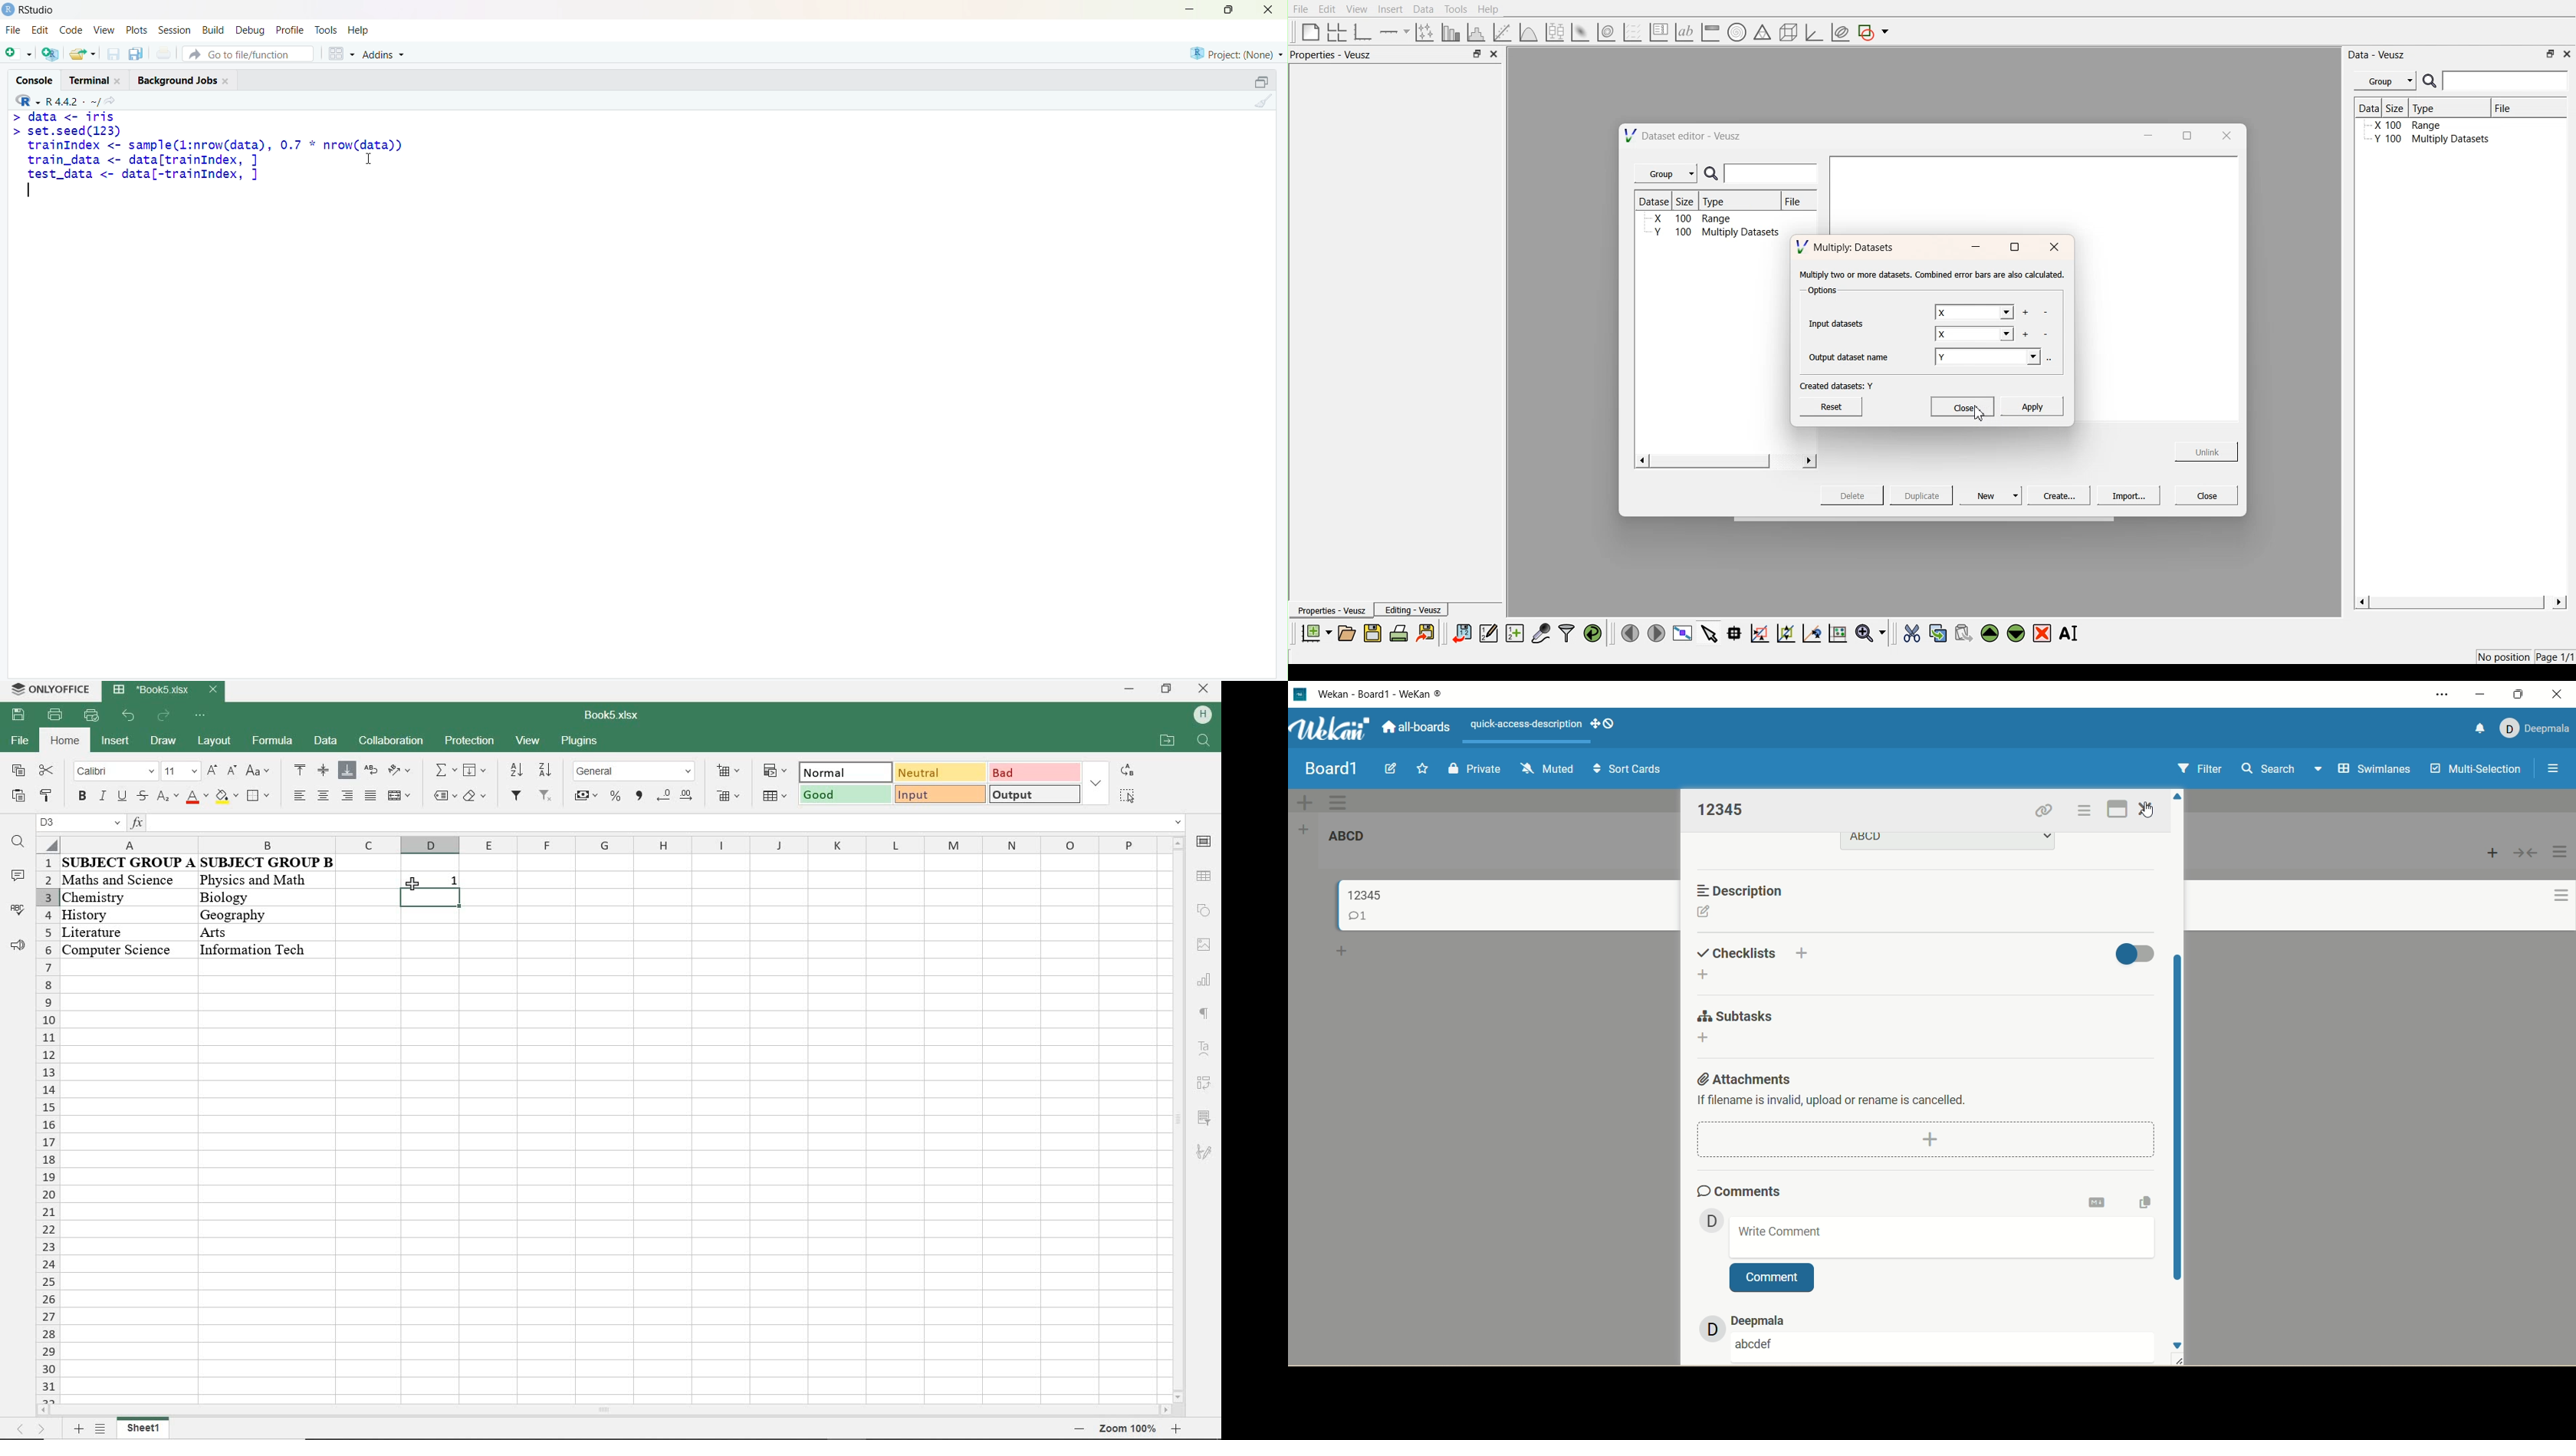  What do you see at coordinates (164, 54) in the screenshot?
I see `Print the current file` at bounding box center [164, 54].